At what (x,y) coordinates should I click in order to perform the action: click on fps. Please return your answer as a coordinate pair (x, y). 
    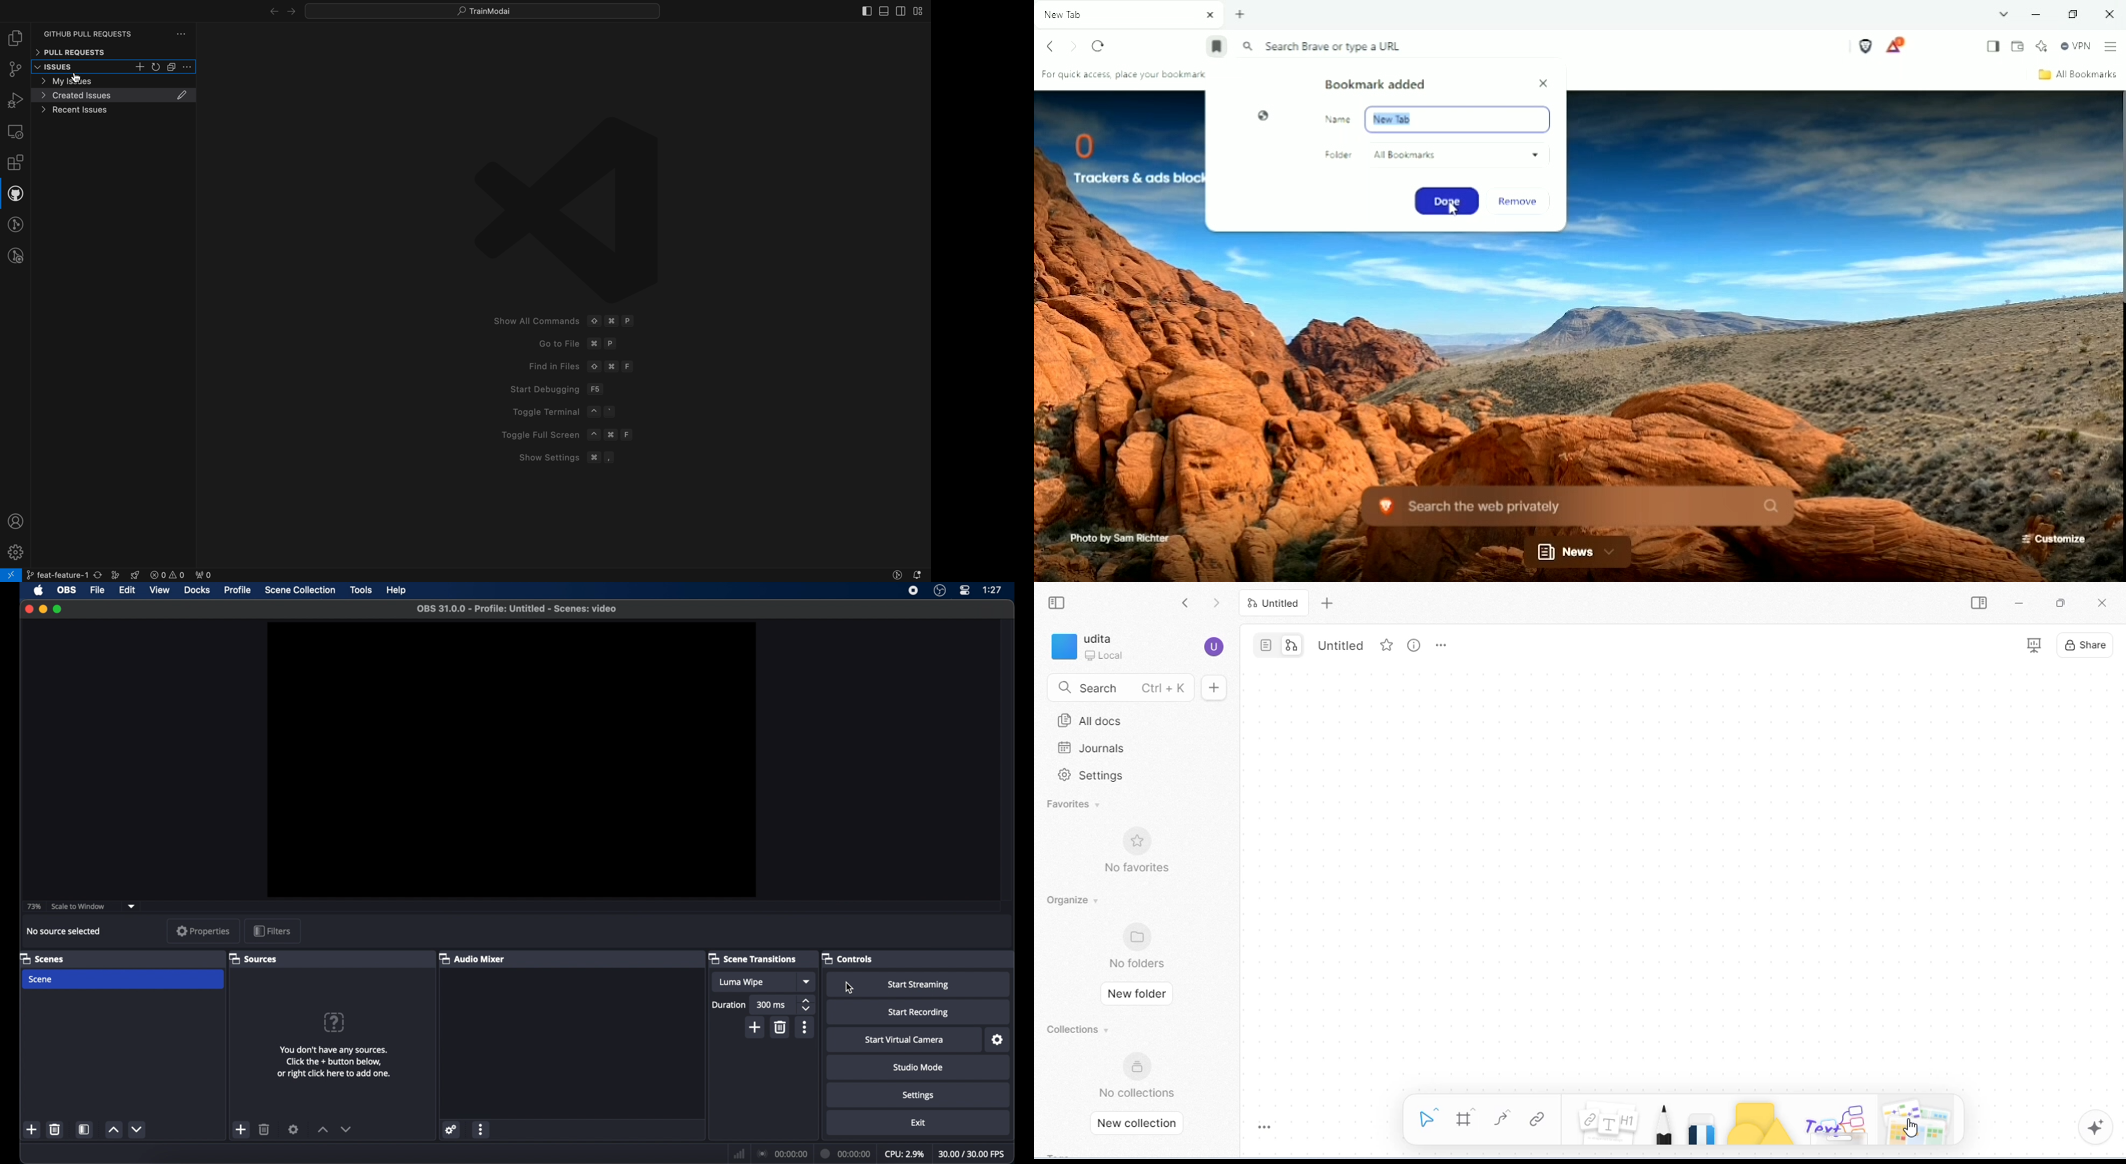
    Looking at the image, I should click on (974, 1154).